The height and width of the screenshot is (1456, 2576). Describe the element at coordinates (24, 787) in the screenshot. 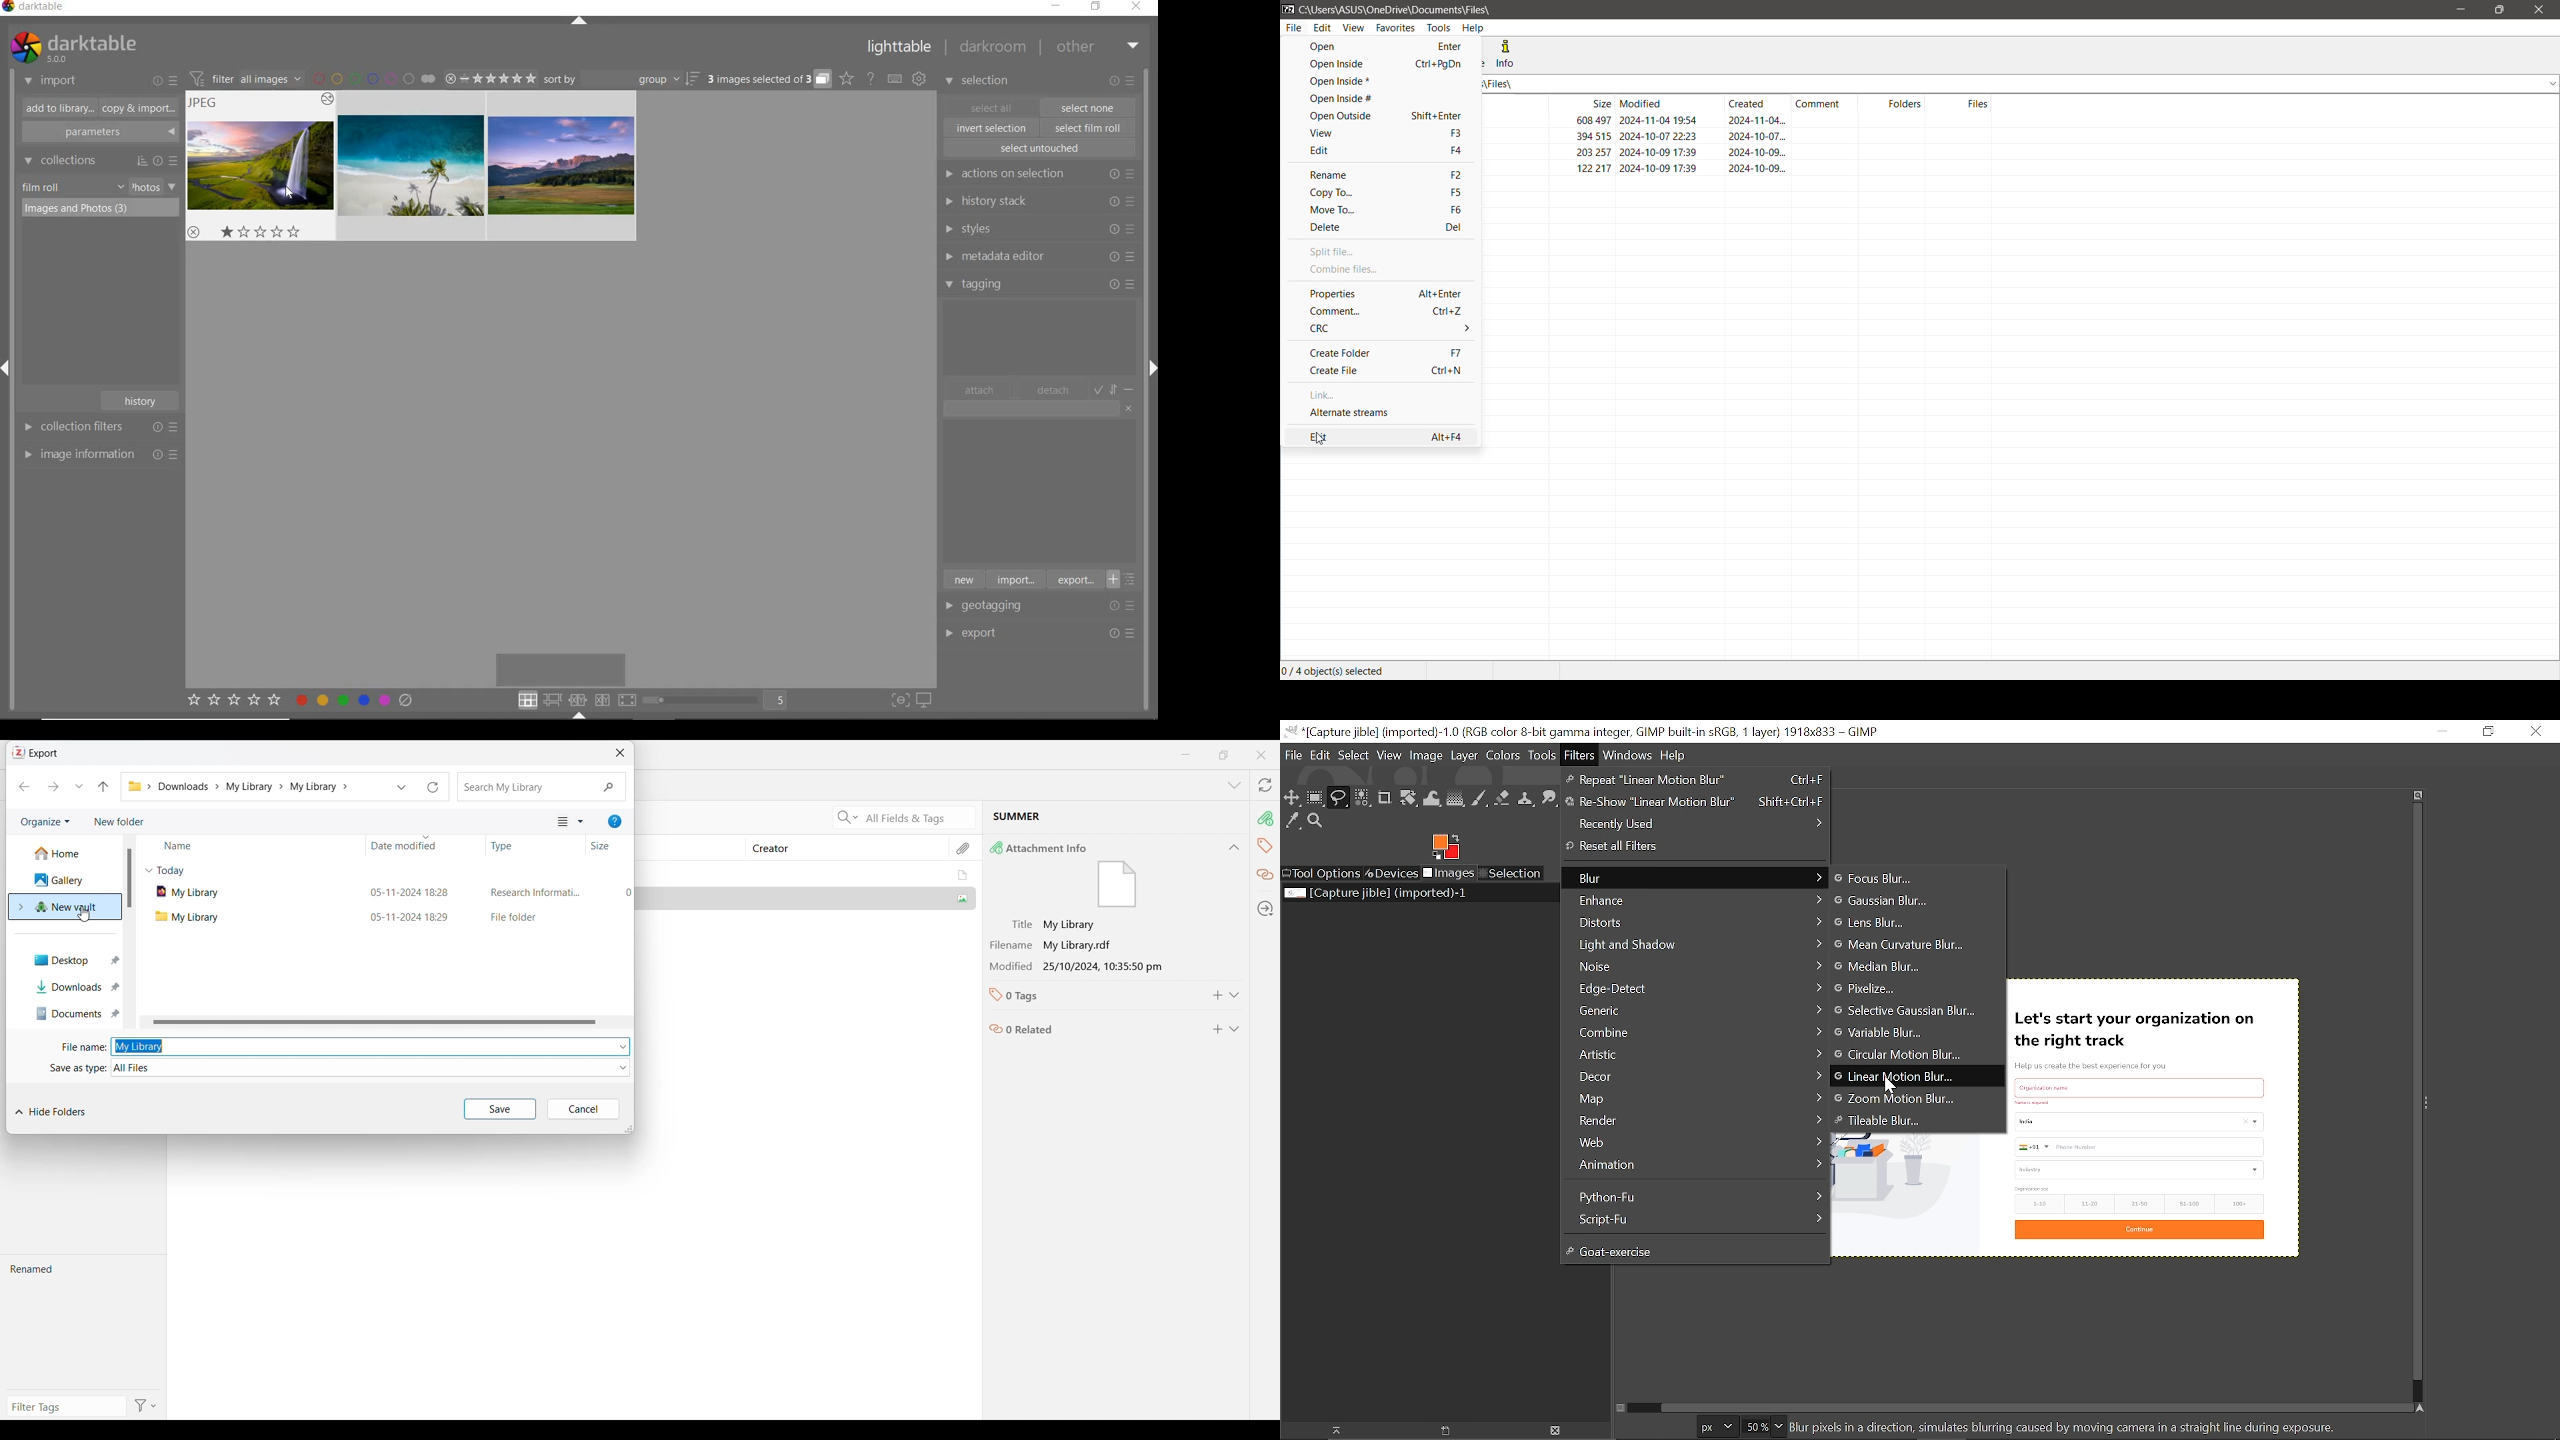

I see `Back` at that location.